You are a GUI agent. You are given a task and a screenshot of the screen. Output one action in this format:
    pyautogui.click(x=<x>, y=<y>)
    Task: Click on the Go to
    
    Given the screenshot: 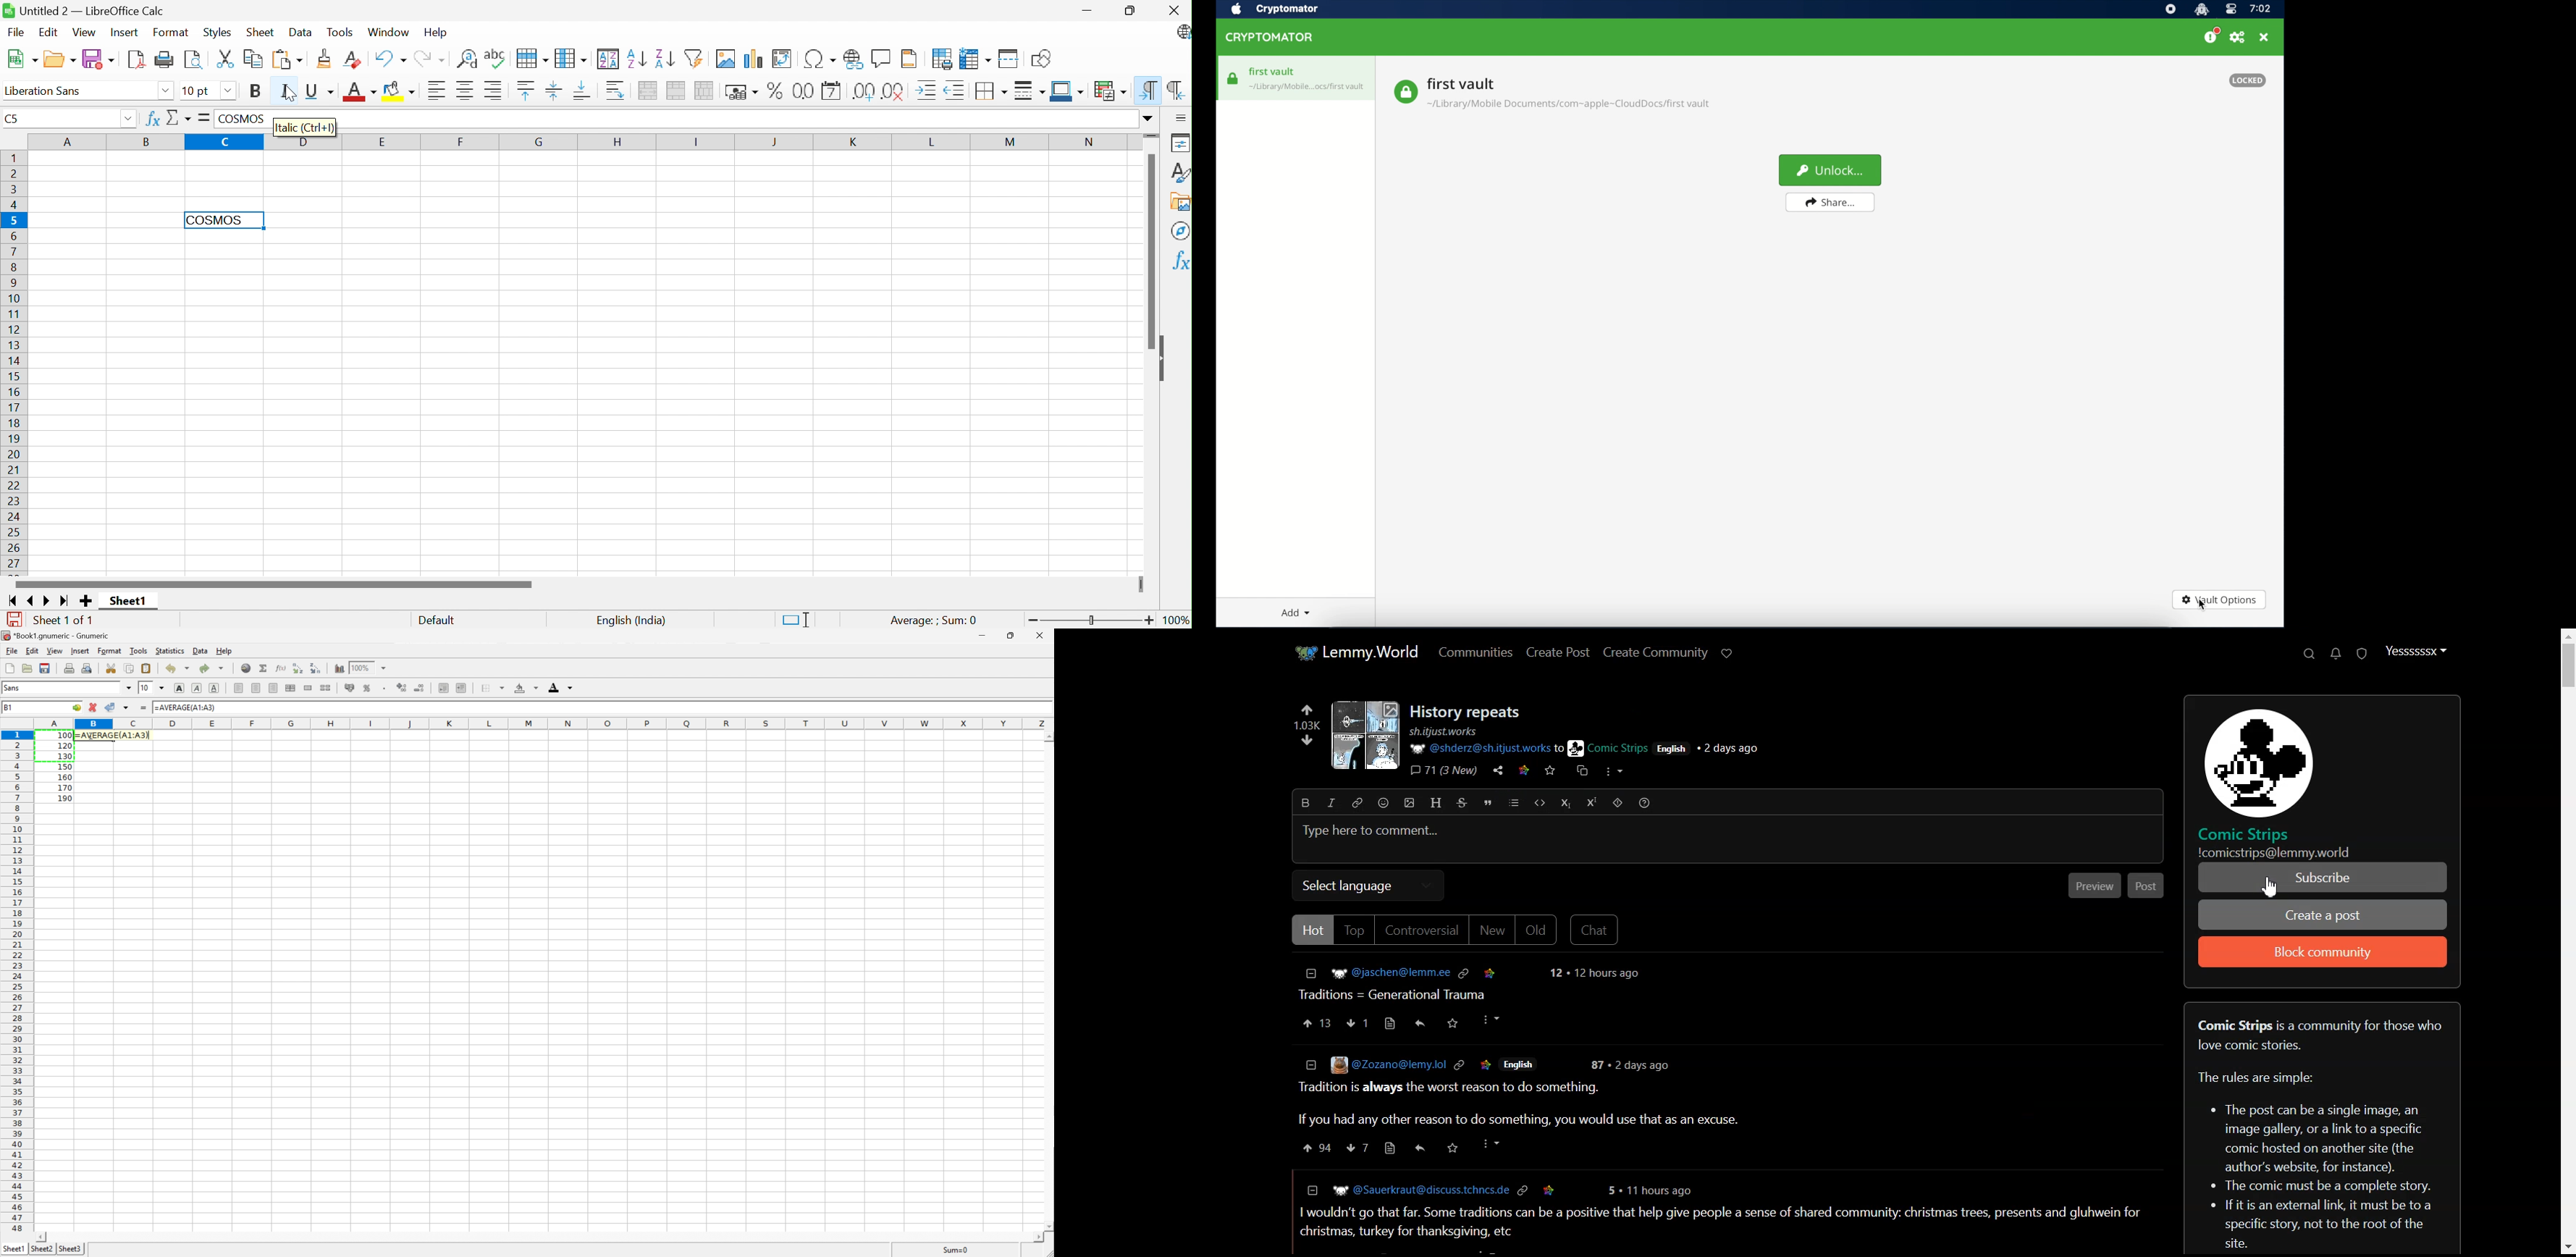 What is the action you would take?
    pyautogui.click(x=77, y=708)
    